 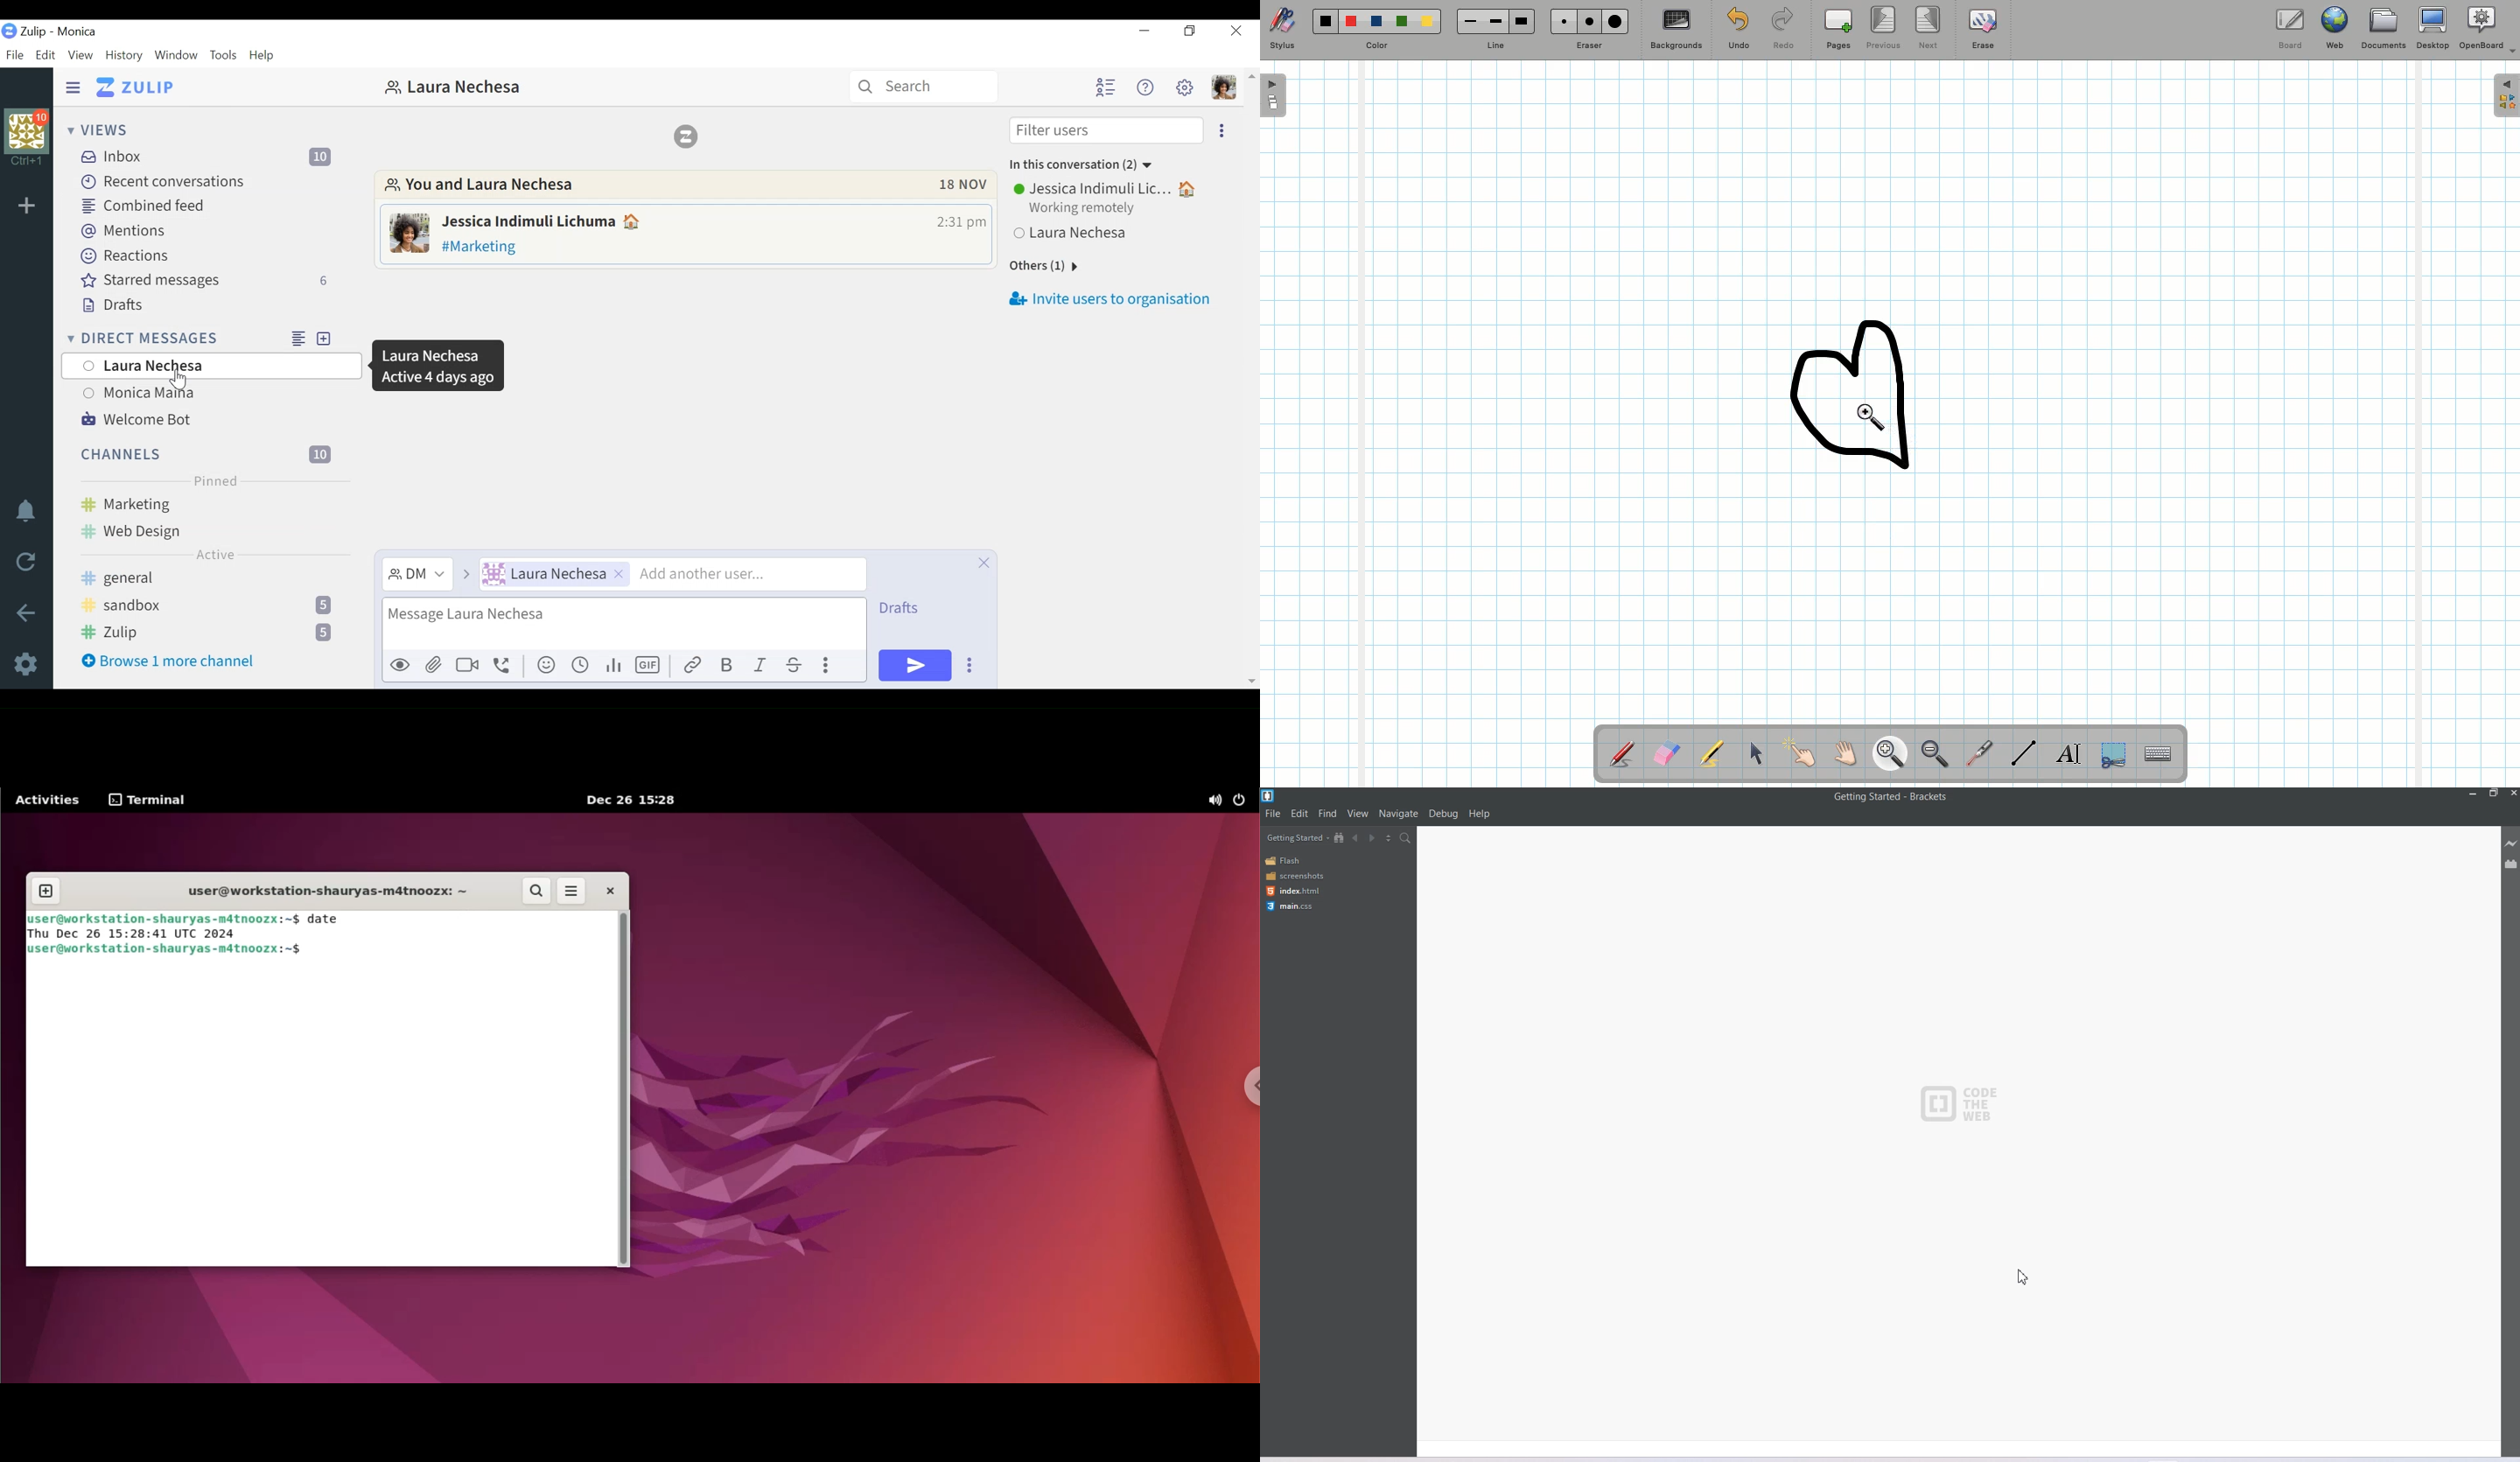 I want to click on Add global time, so click(x=580, y=665).